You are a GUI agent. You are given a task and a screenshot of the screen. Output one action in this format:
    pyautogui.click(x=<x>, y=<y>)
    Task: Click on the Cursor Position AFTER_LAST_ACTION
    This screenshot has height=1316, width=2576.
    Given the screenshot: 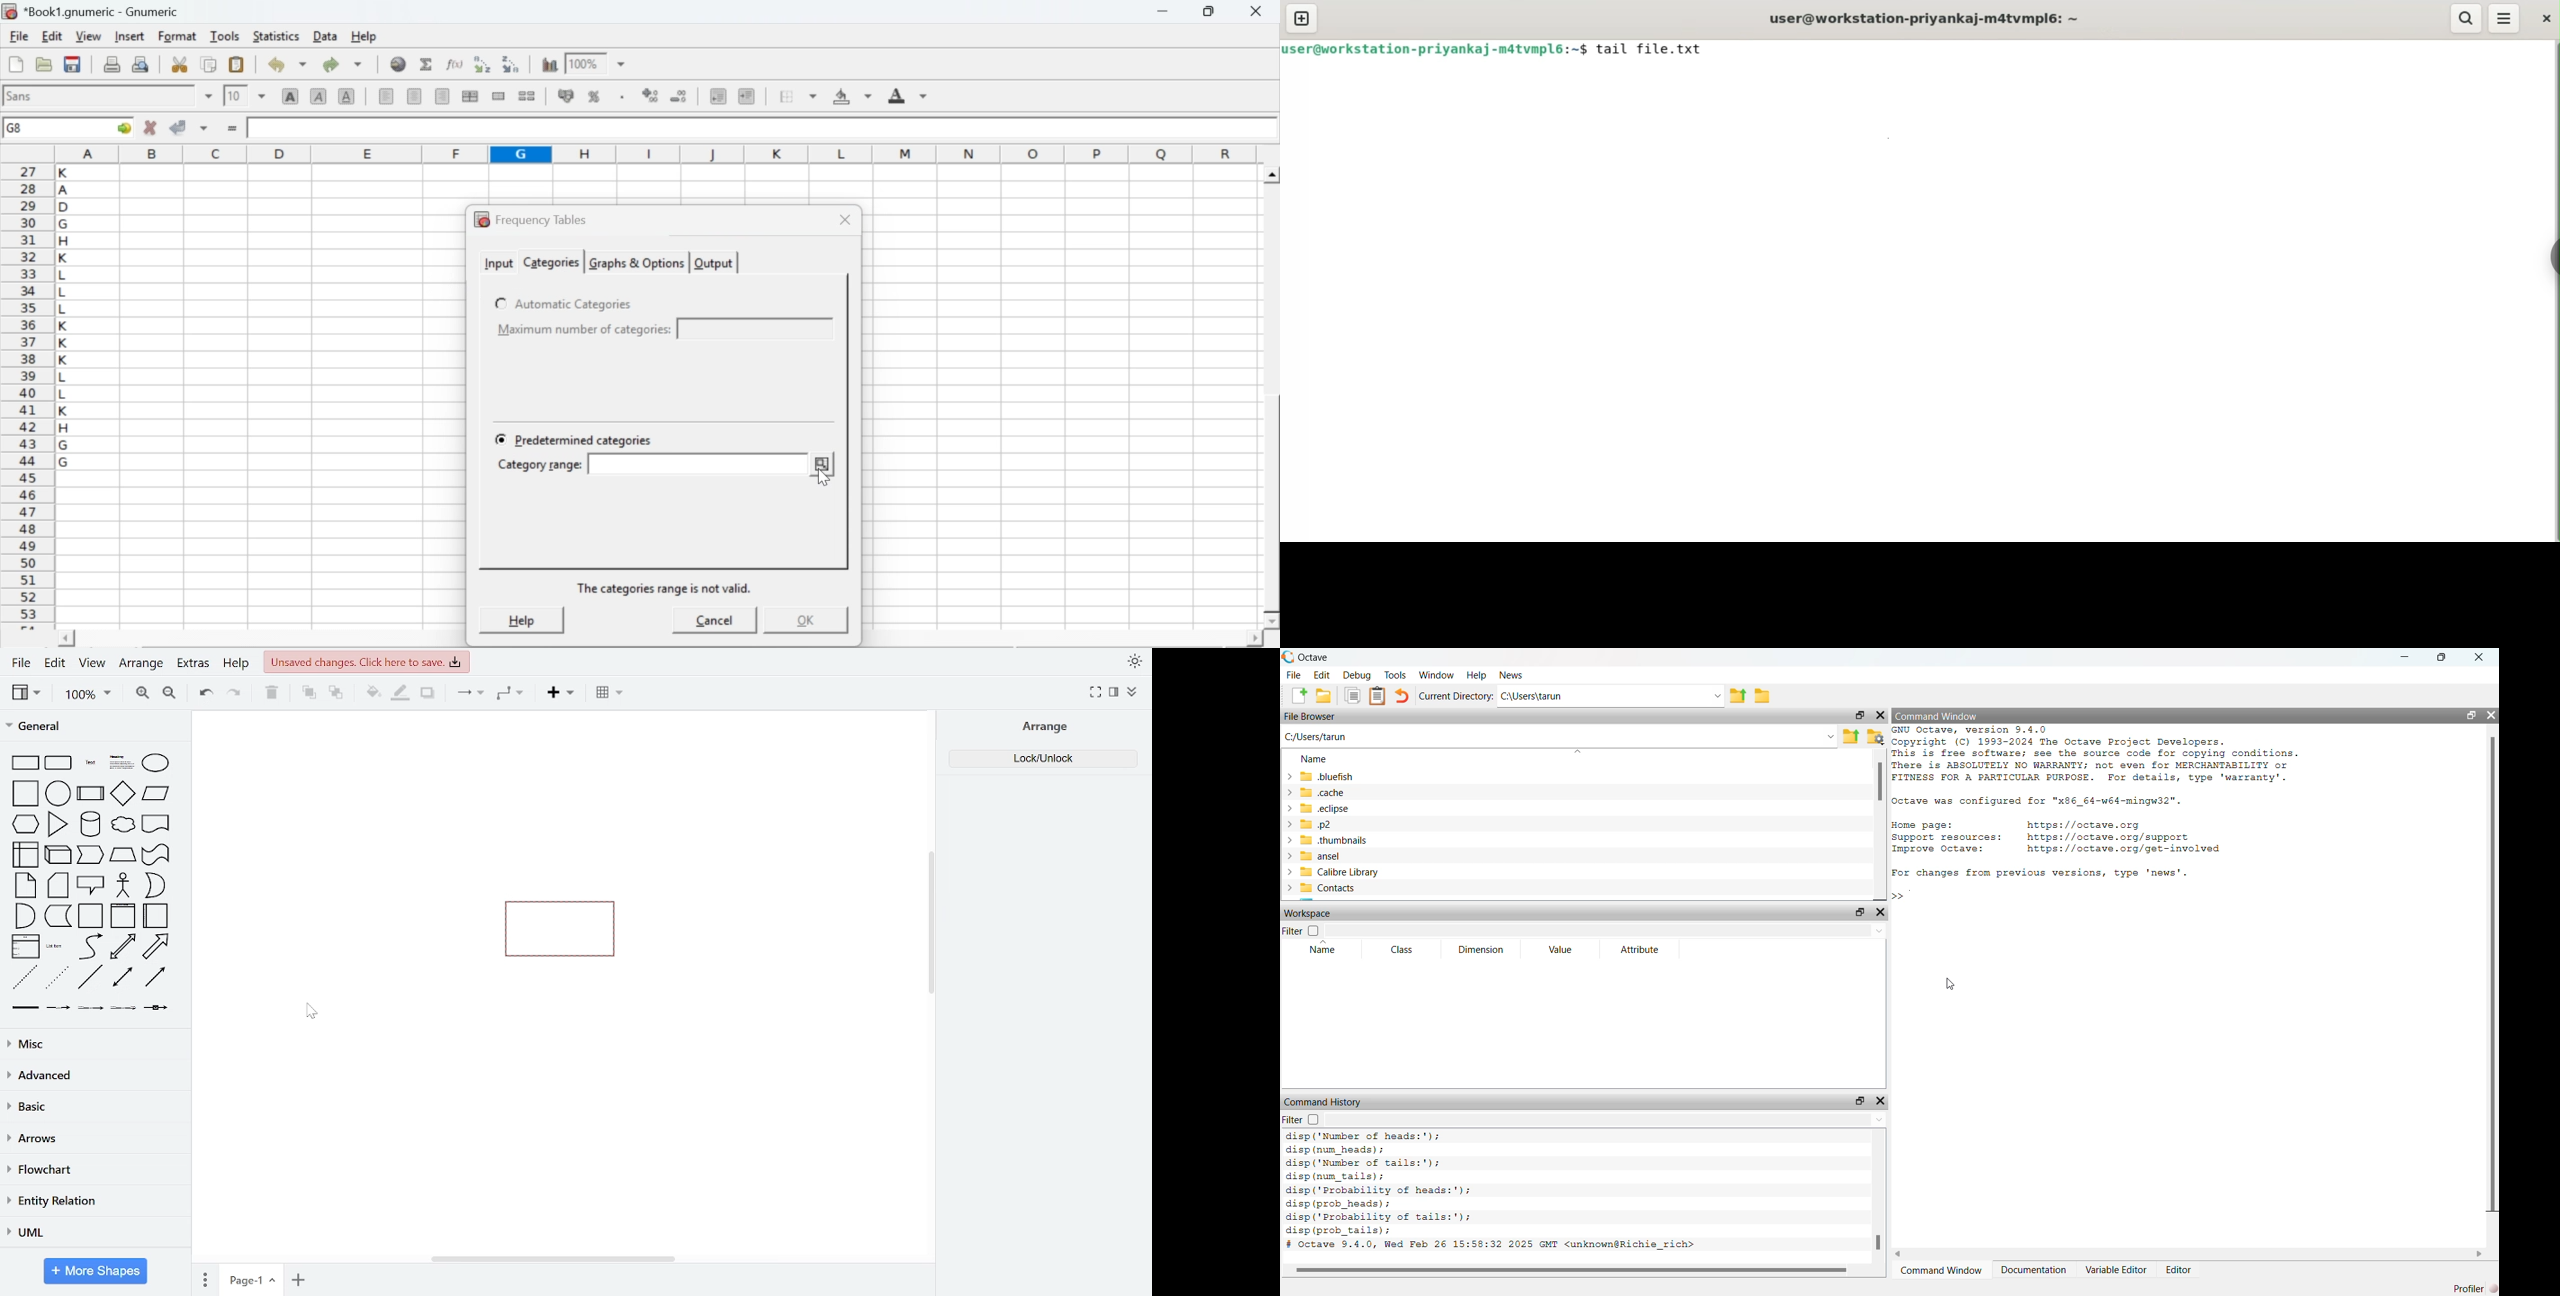 What is the action you would take?
    pyautogui.click(x=316, y=1012)
    